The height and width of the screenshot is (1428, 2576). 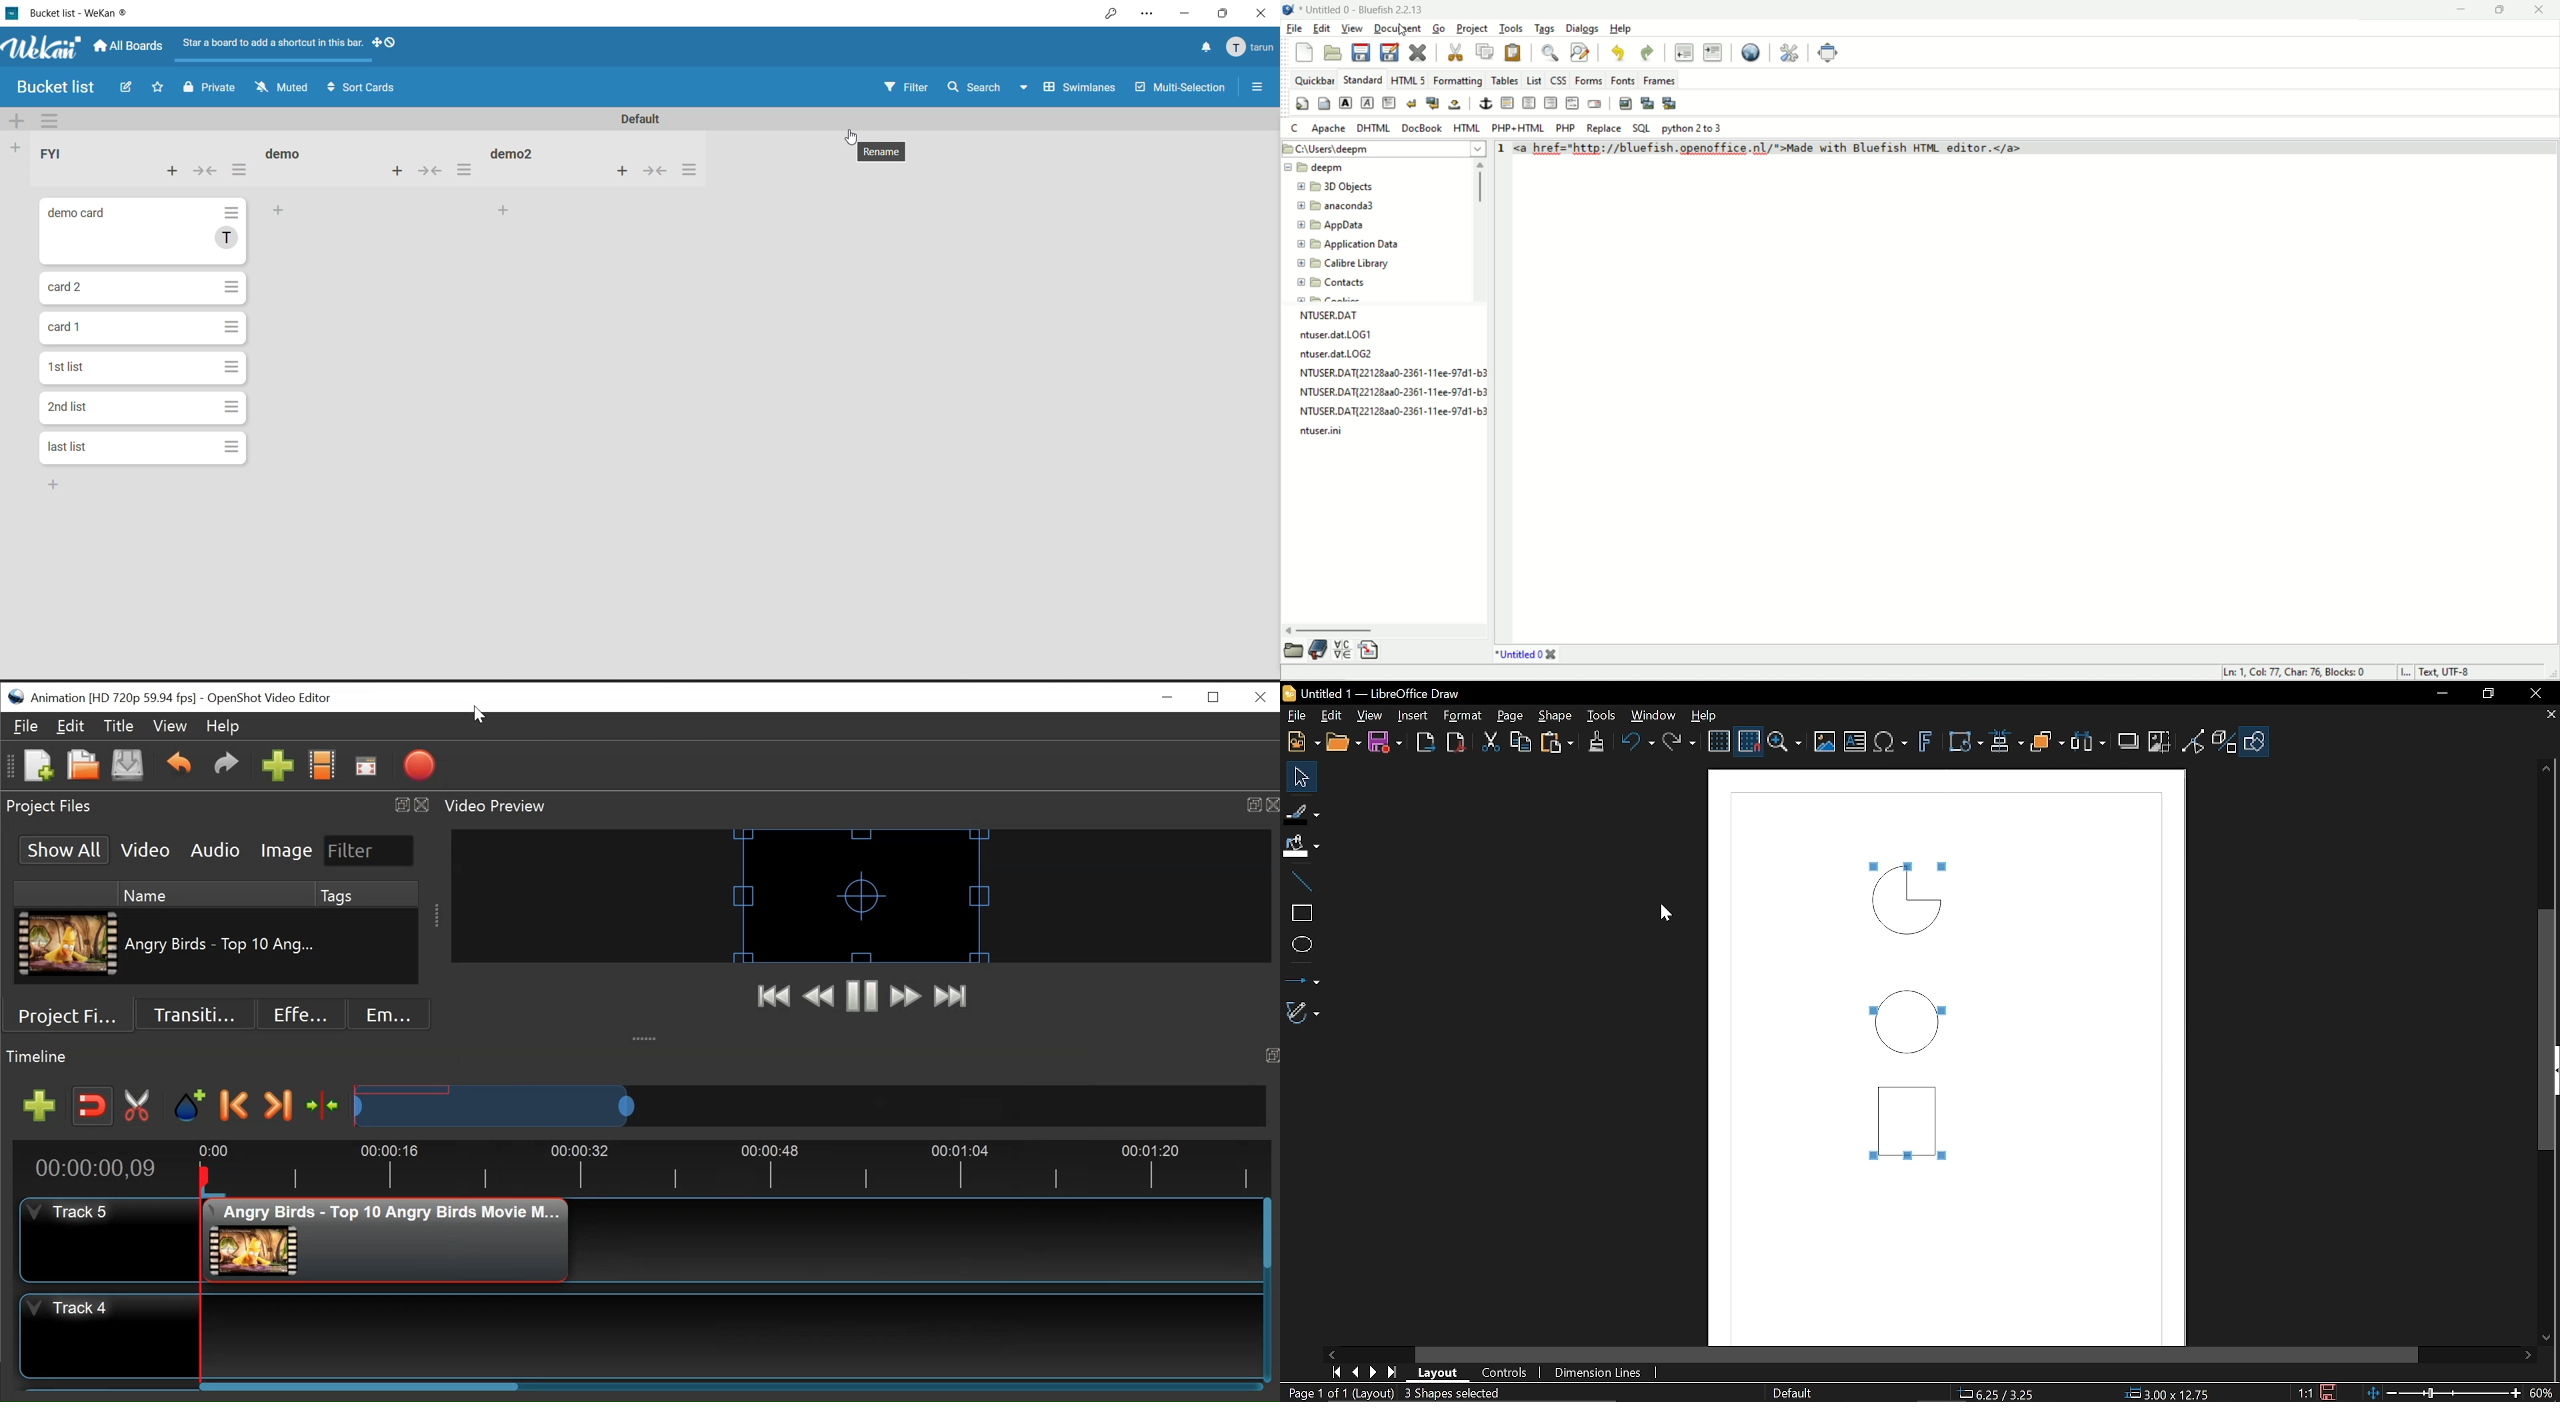 I want to click on Open, so click(x=1342, y=743).